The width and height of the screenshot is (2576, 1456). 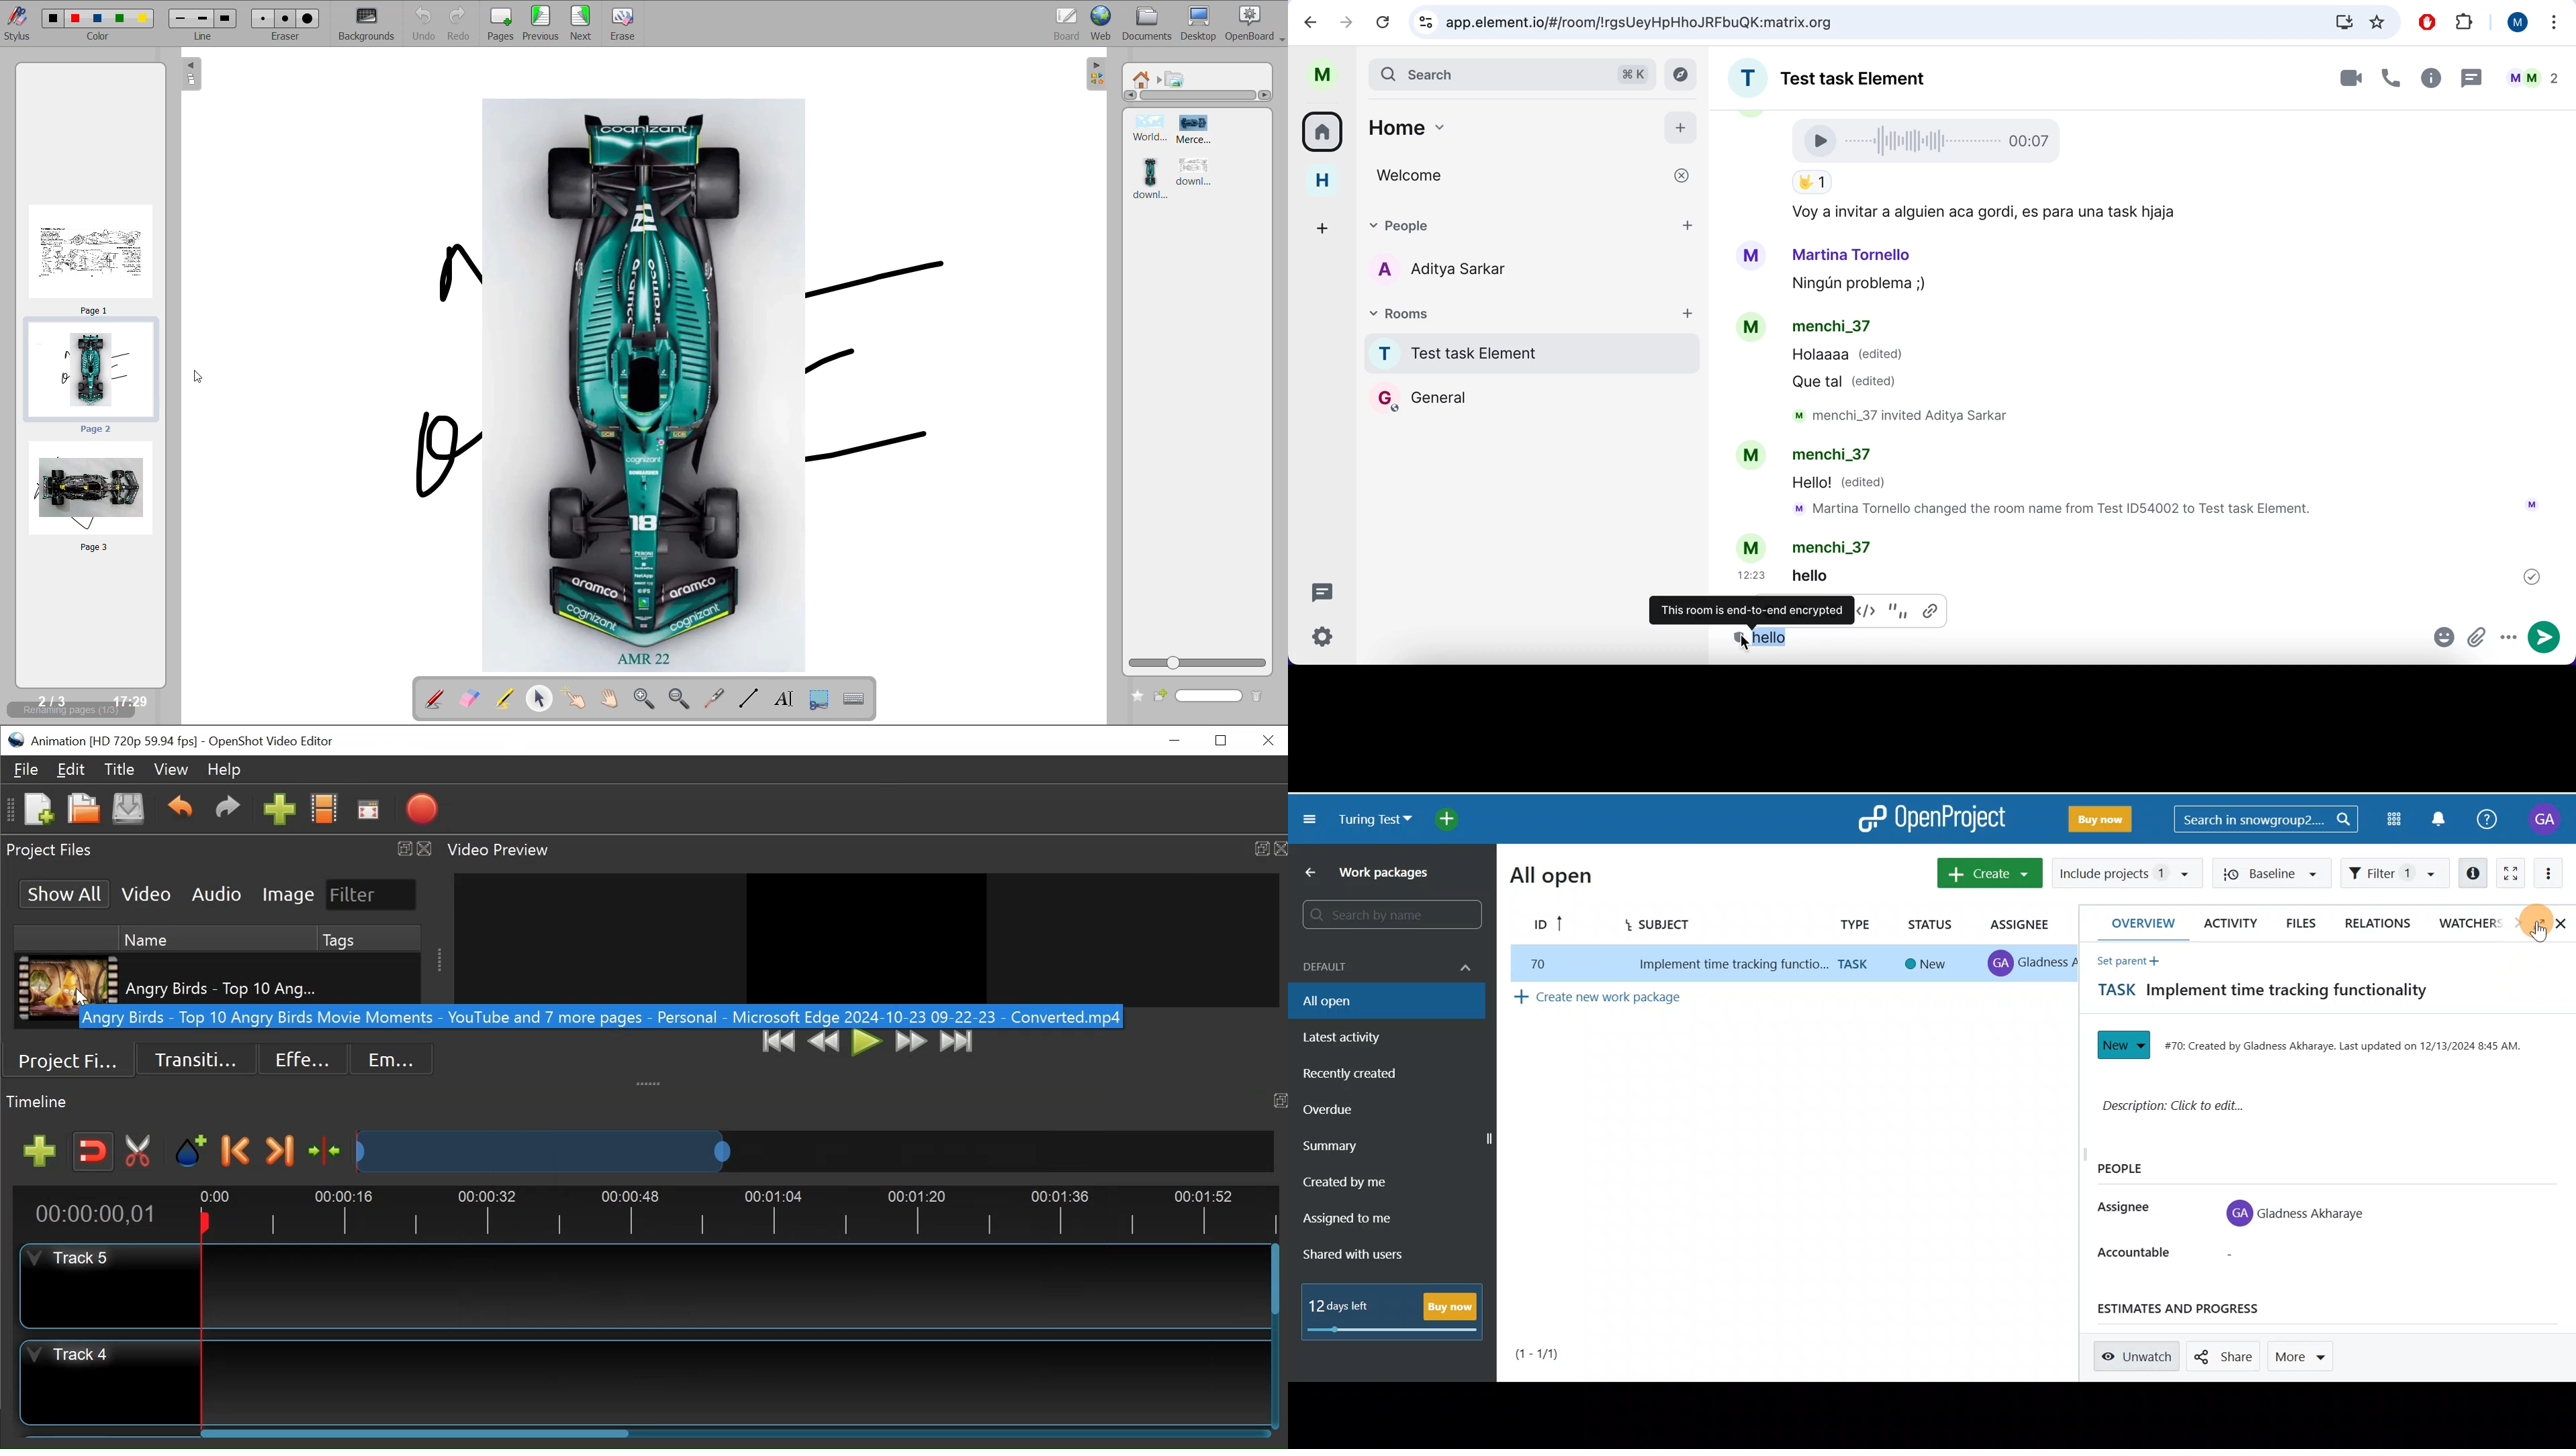 What do you see at coordinates (1164, 694) in the screenshot?
I see `create new folder` at bounding box center [1164, 694].